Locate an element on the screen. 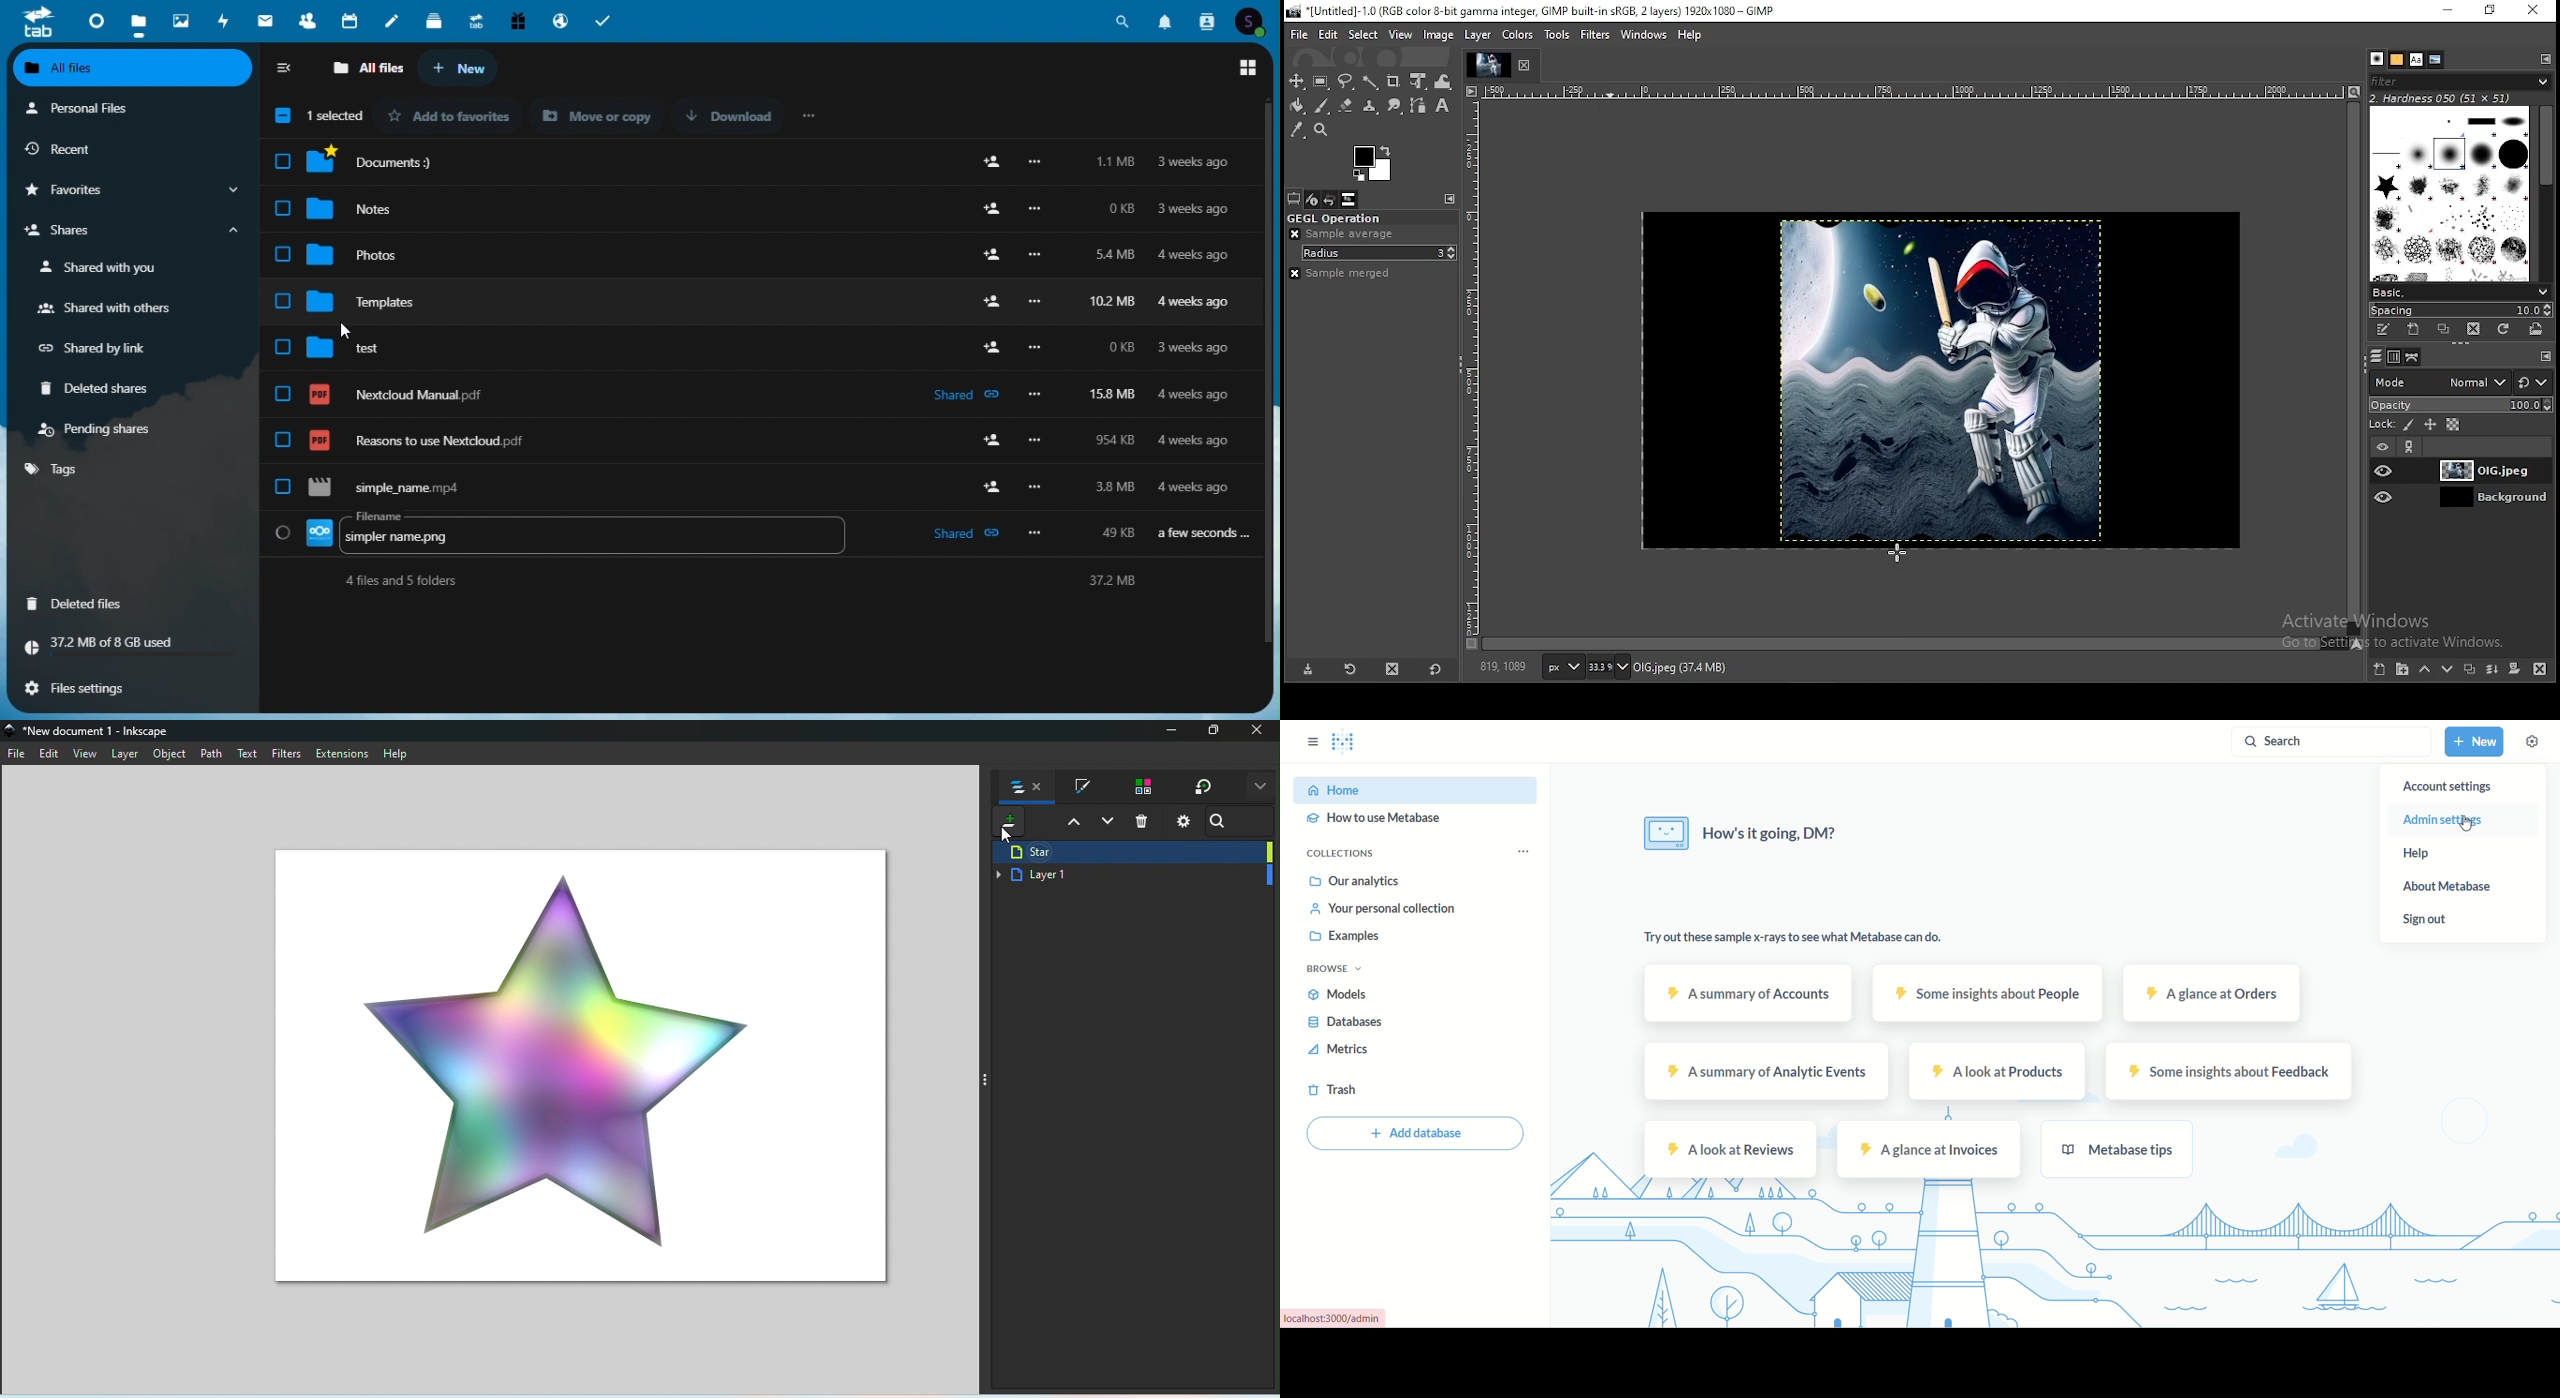  Object is located at coordinates (169, 756).